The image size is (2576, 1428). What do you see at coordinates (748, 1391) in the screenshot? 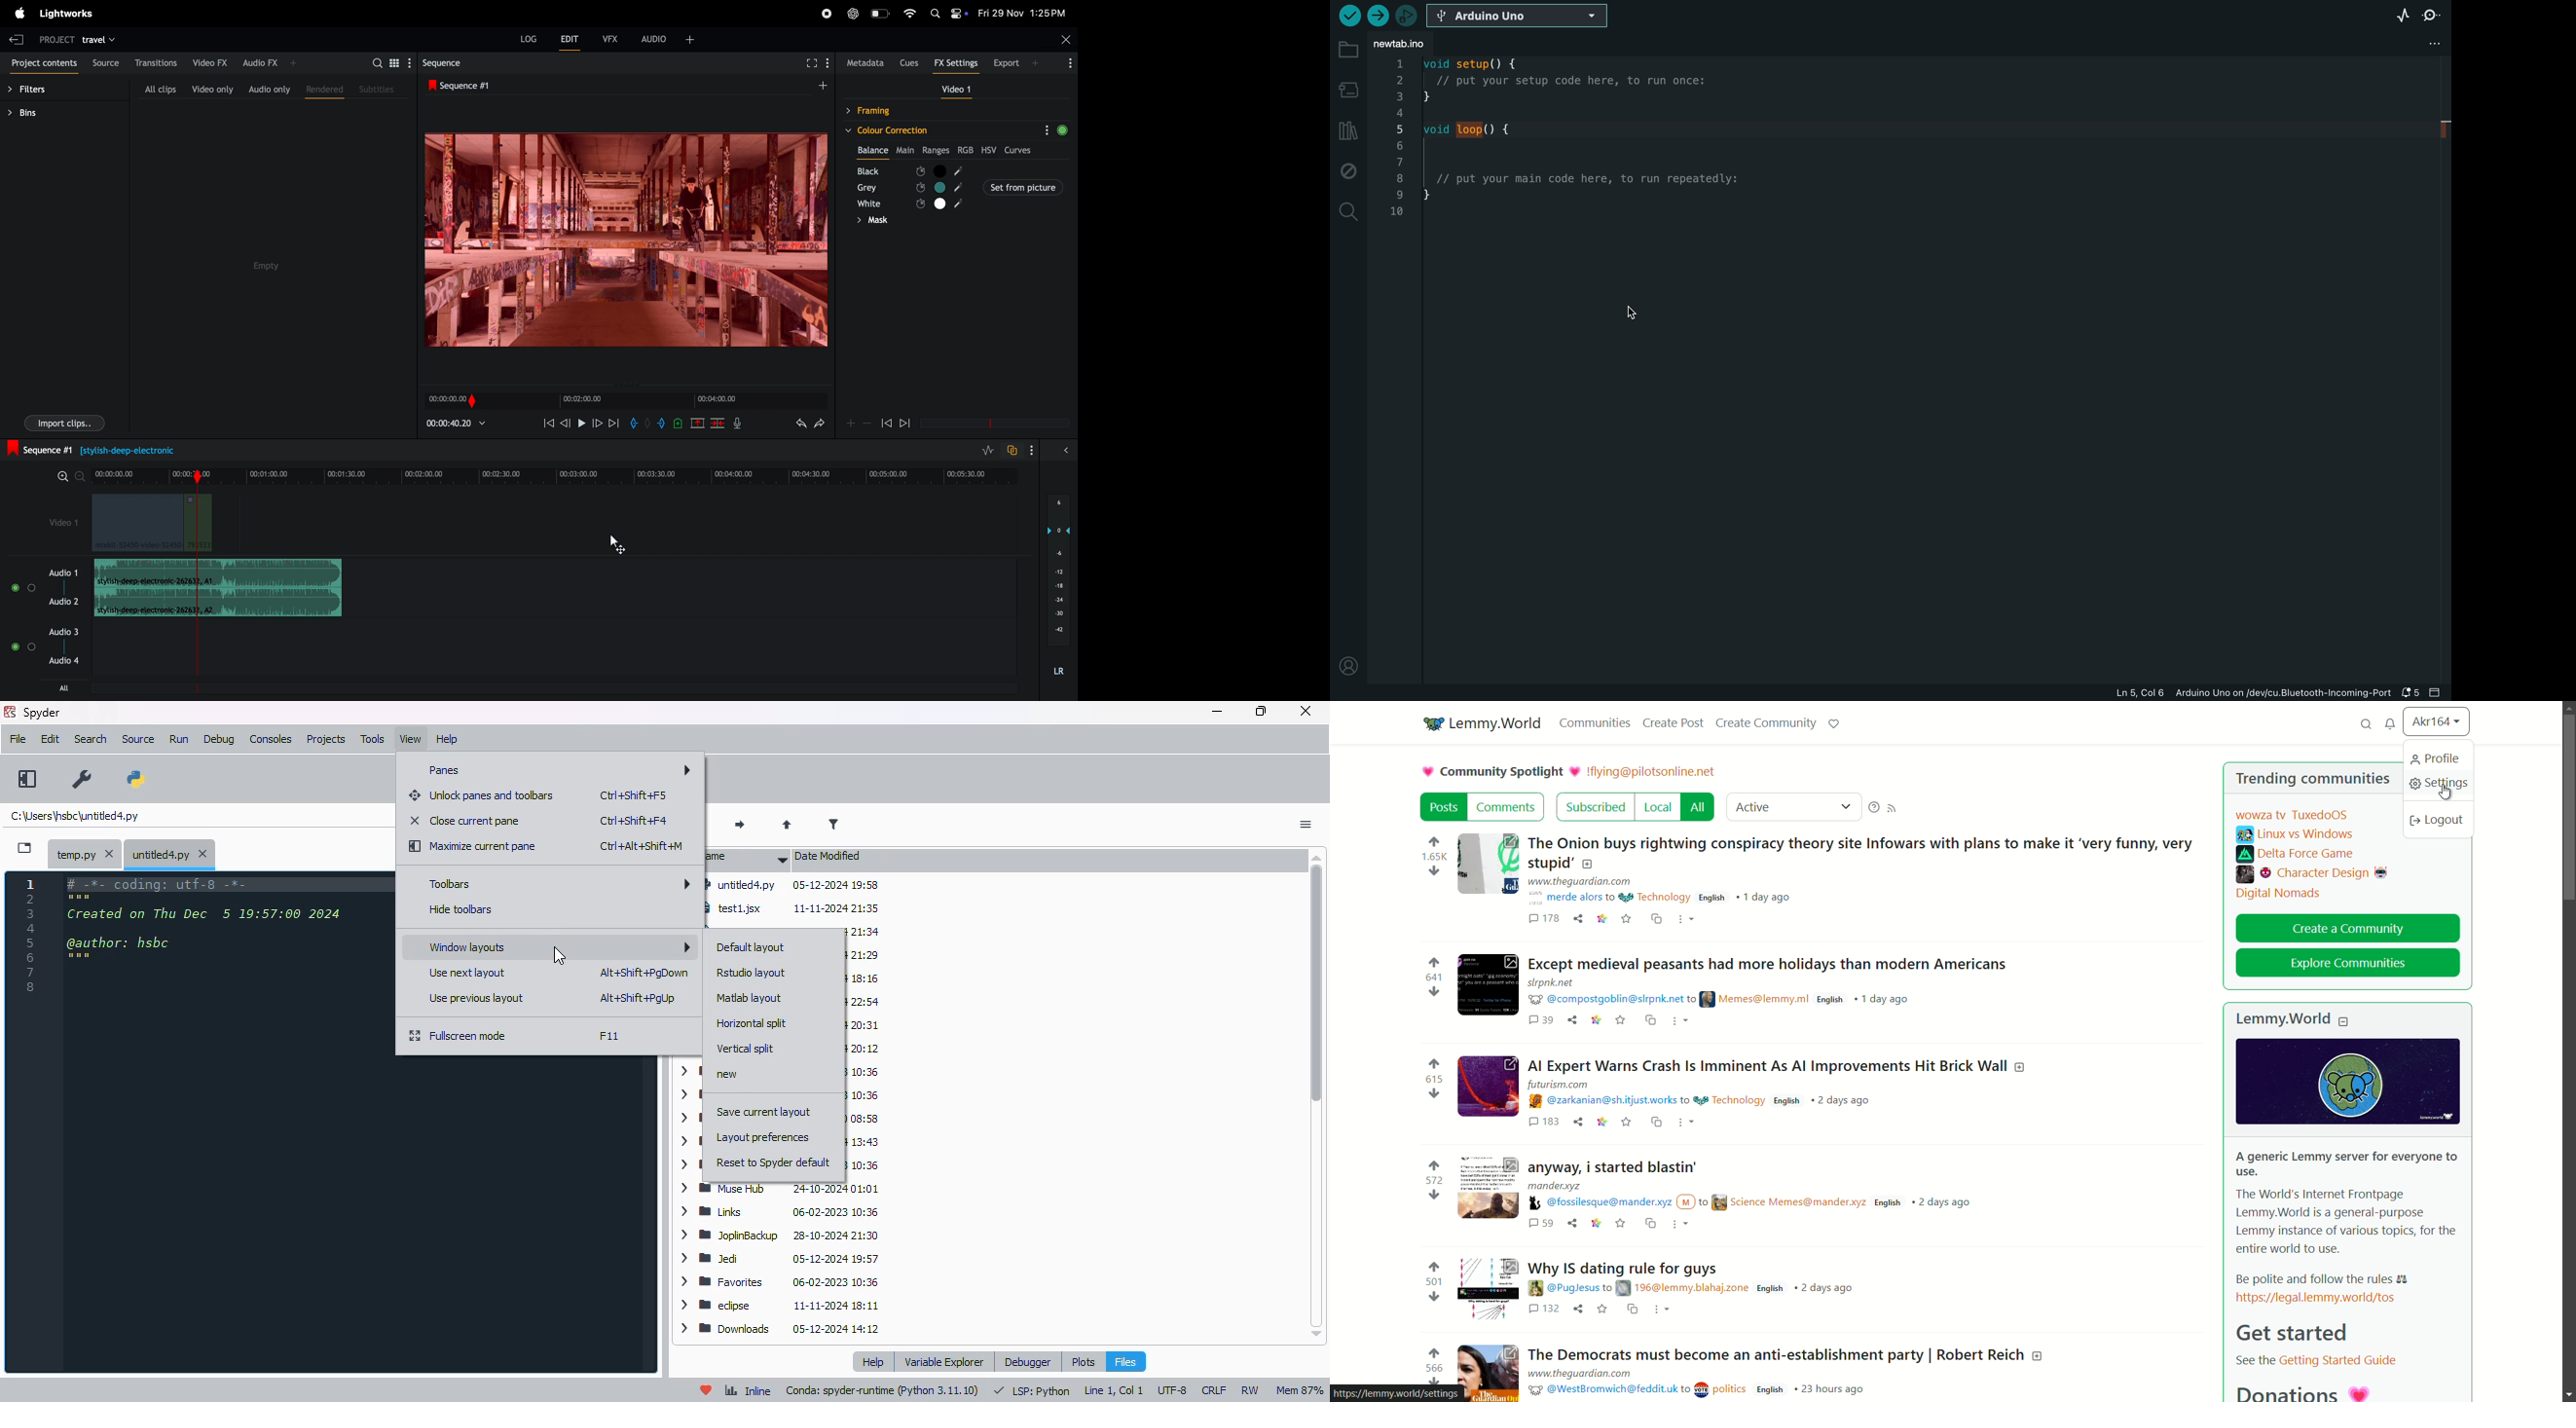
I see `inline` at bounding box center [748, 1391].